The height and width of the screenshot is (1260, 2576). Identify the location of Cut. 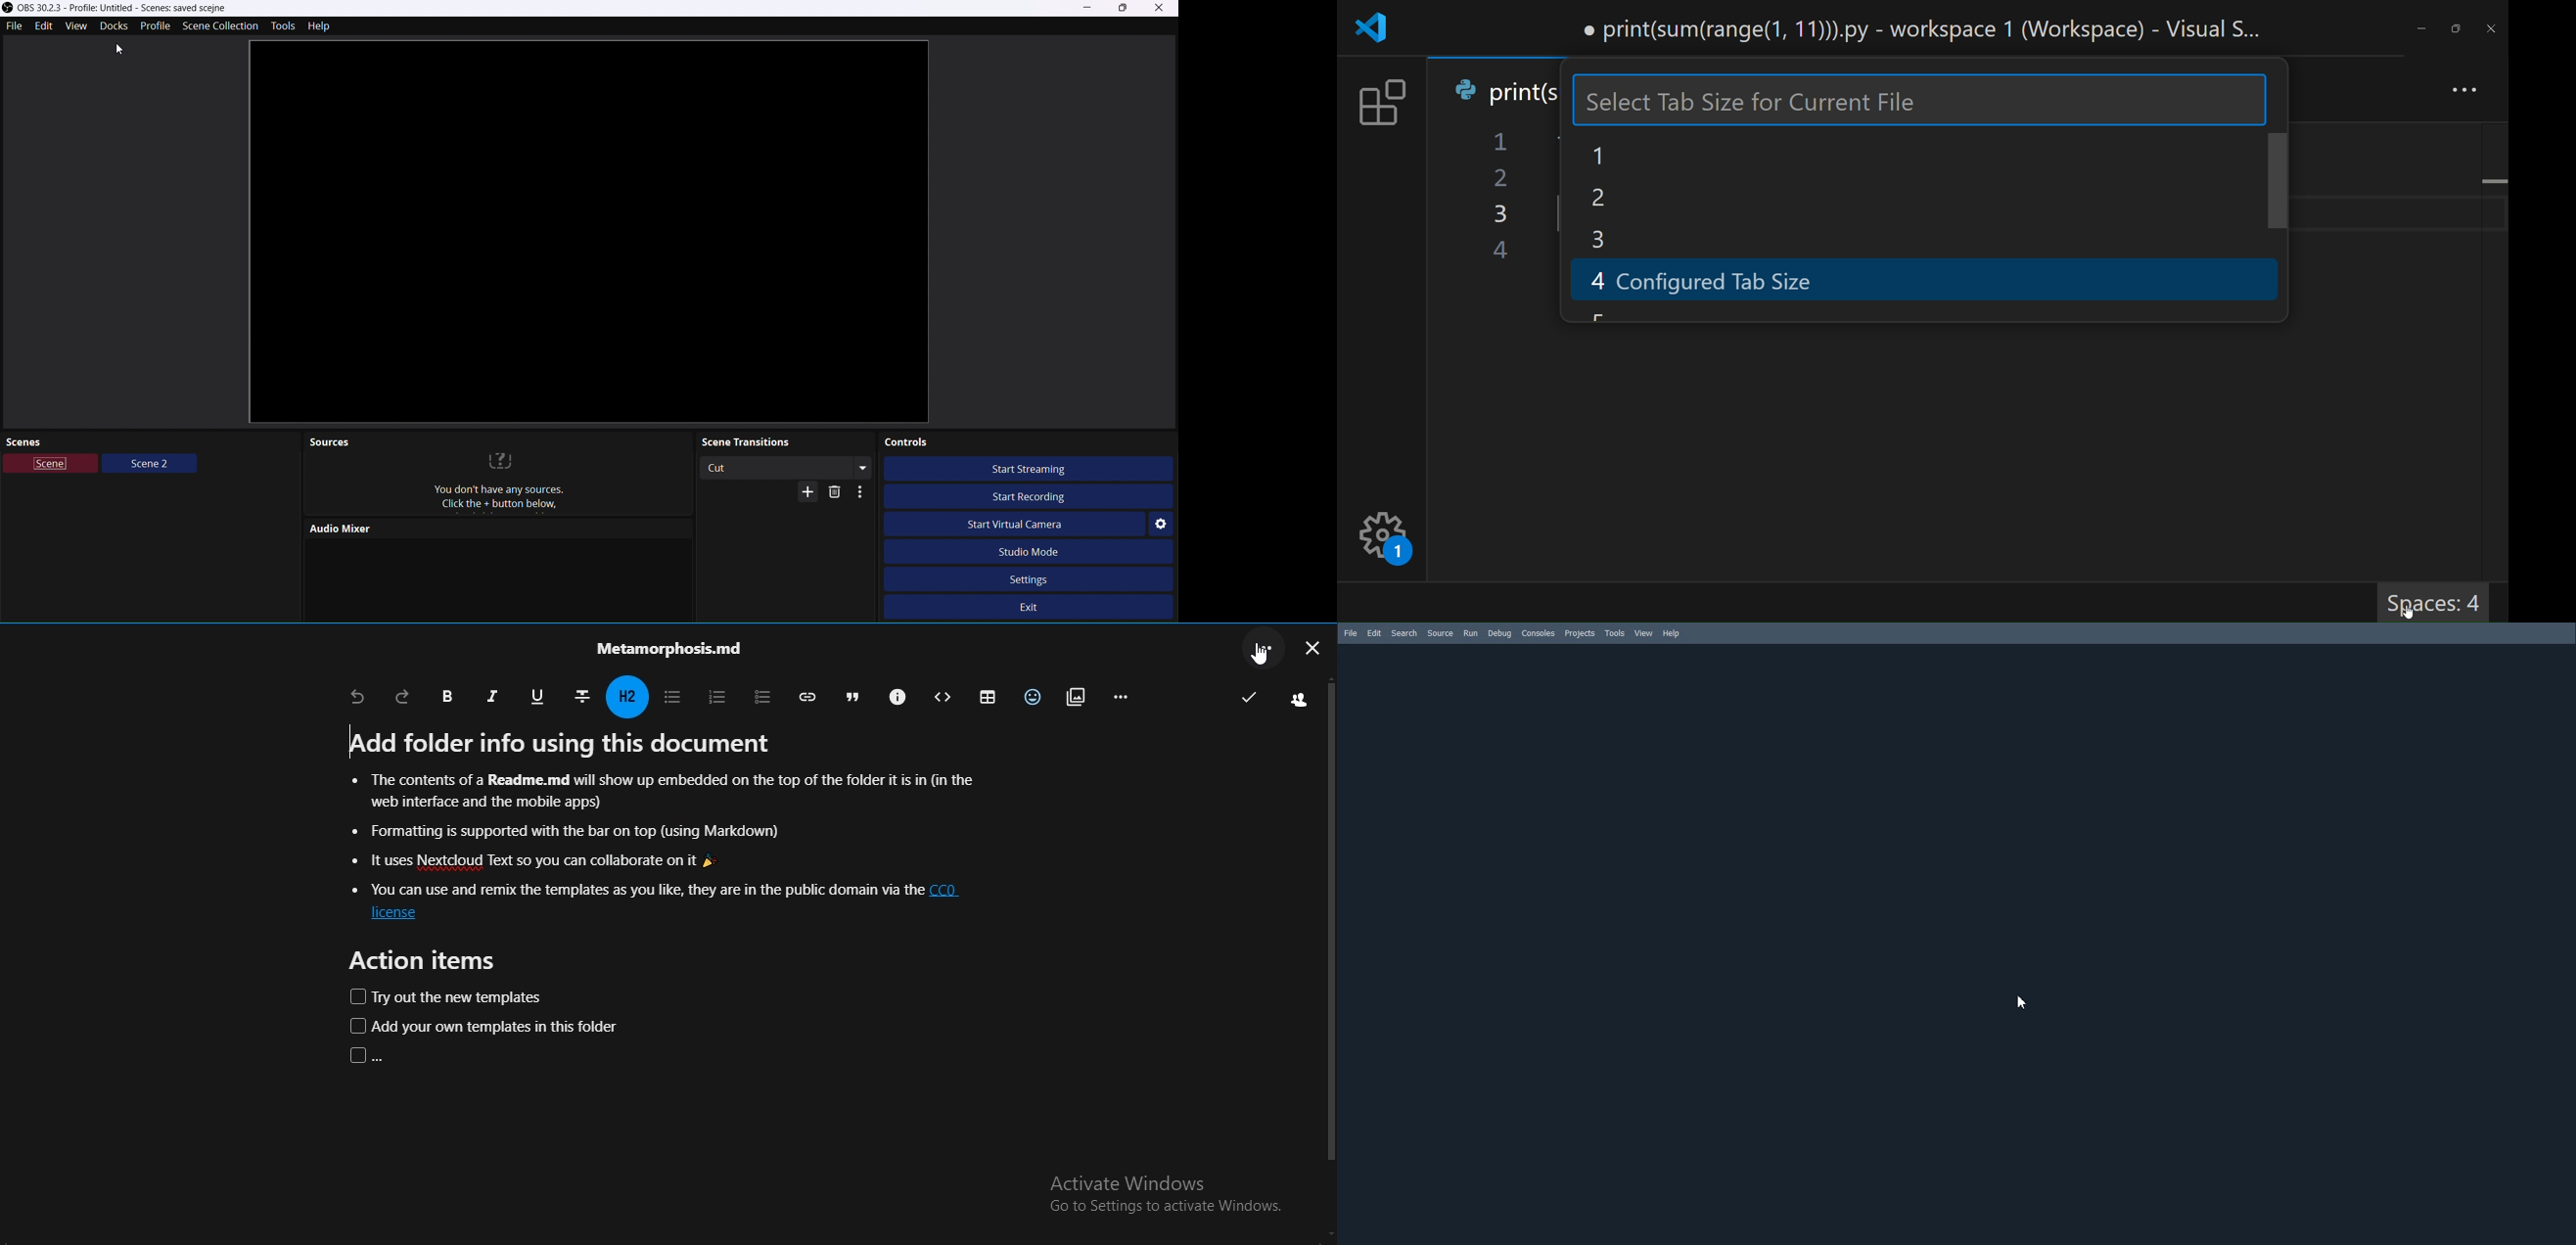
(772, 468).